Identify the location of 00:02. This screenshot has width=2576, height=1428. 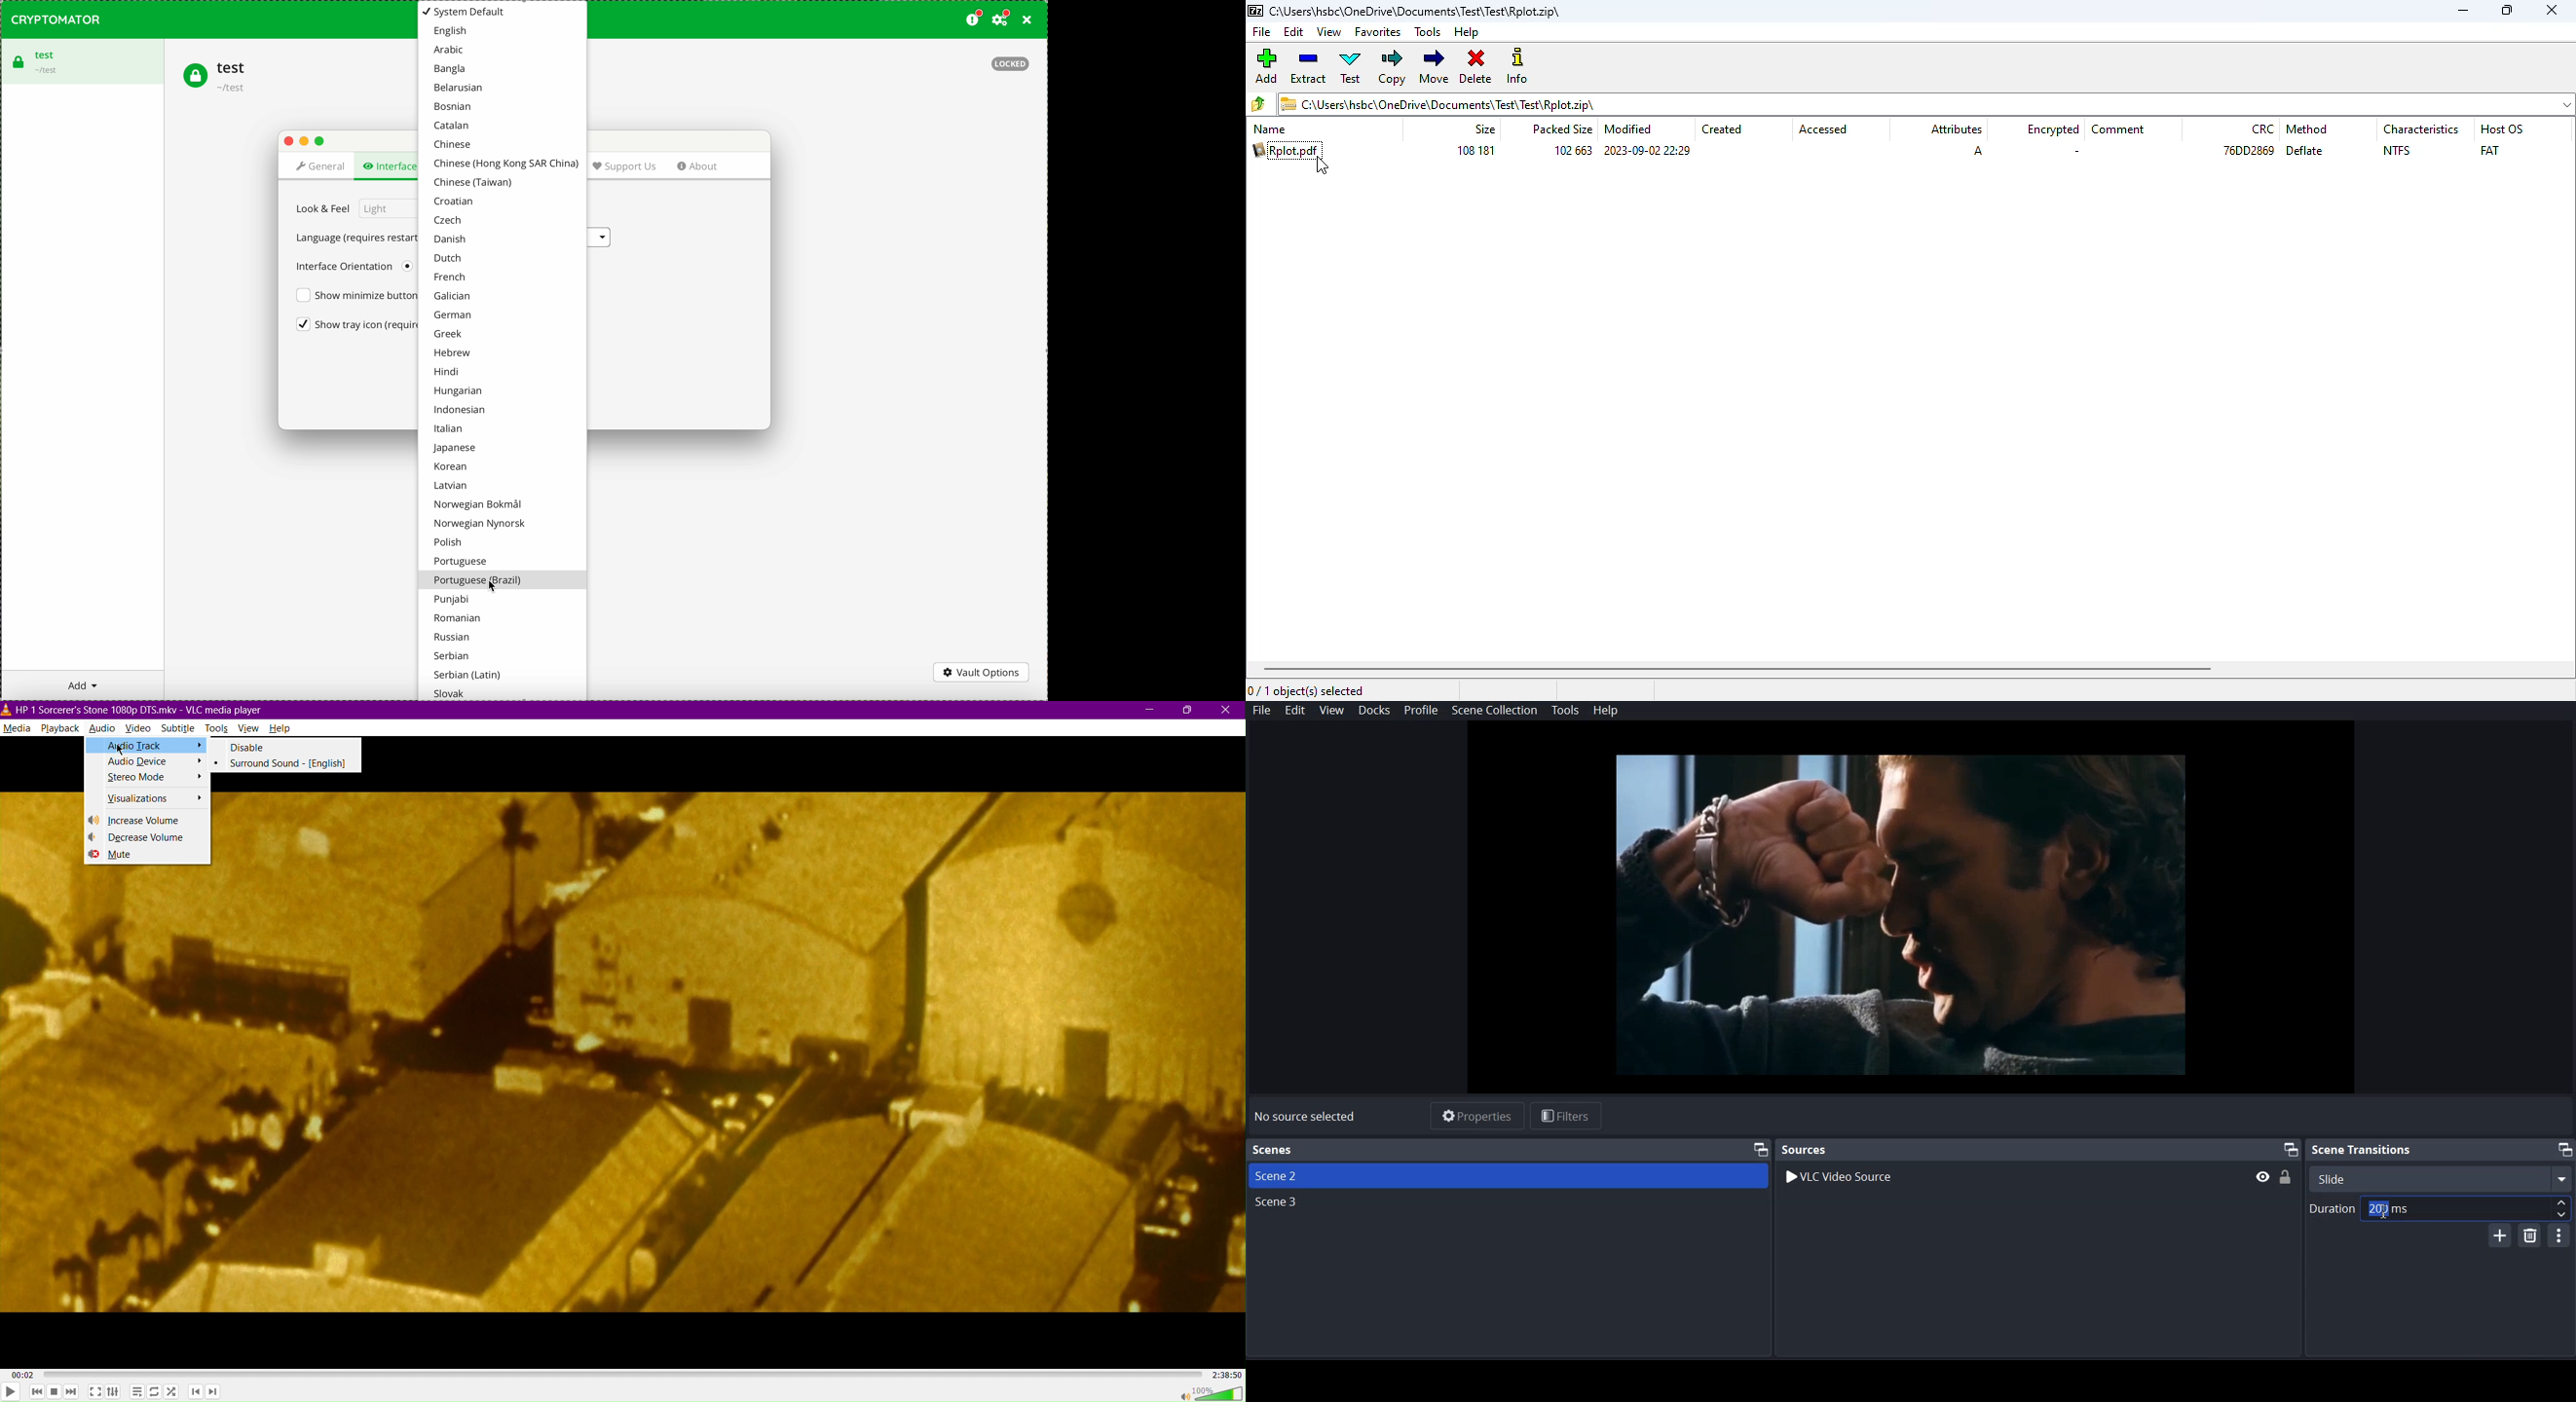
(23, 1375).